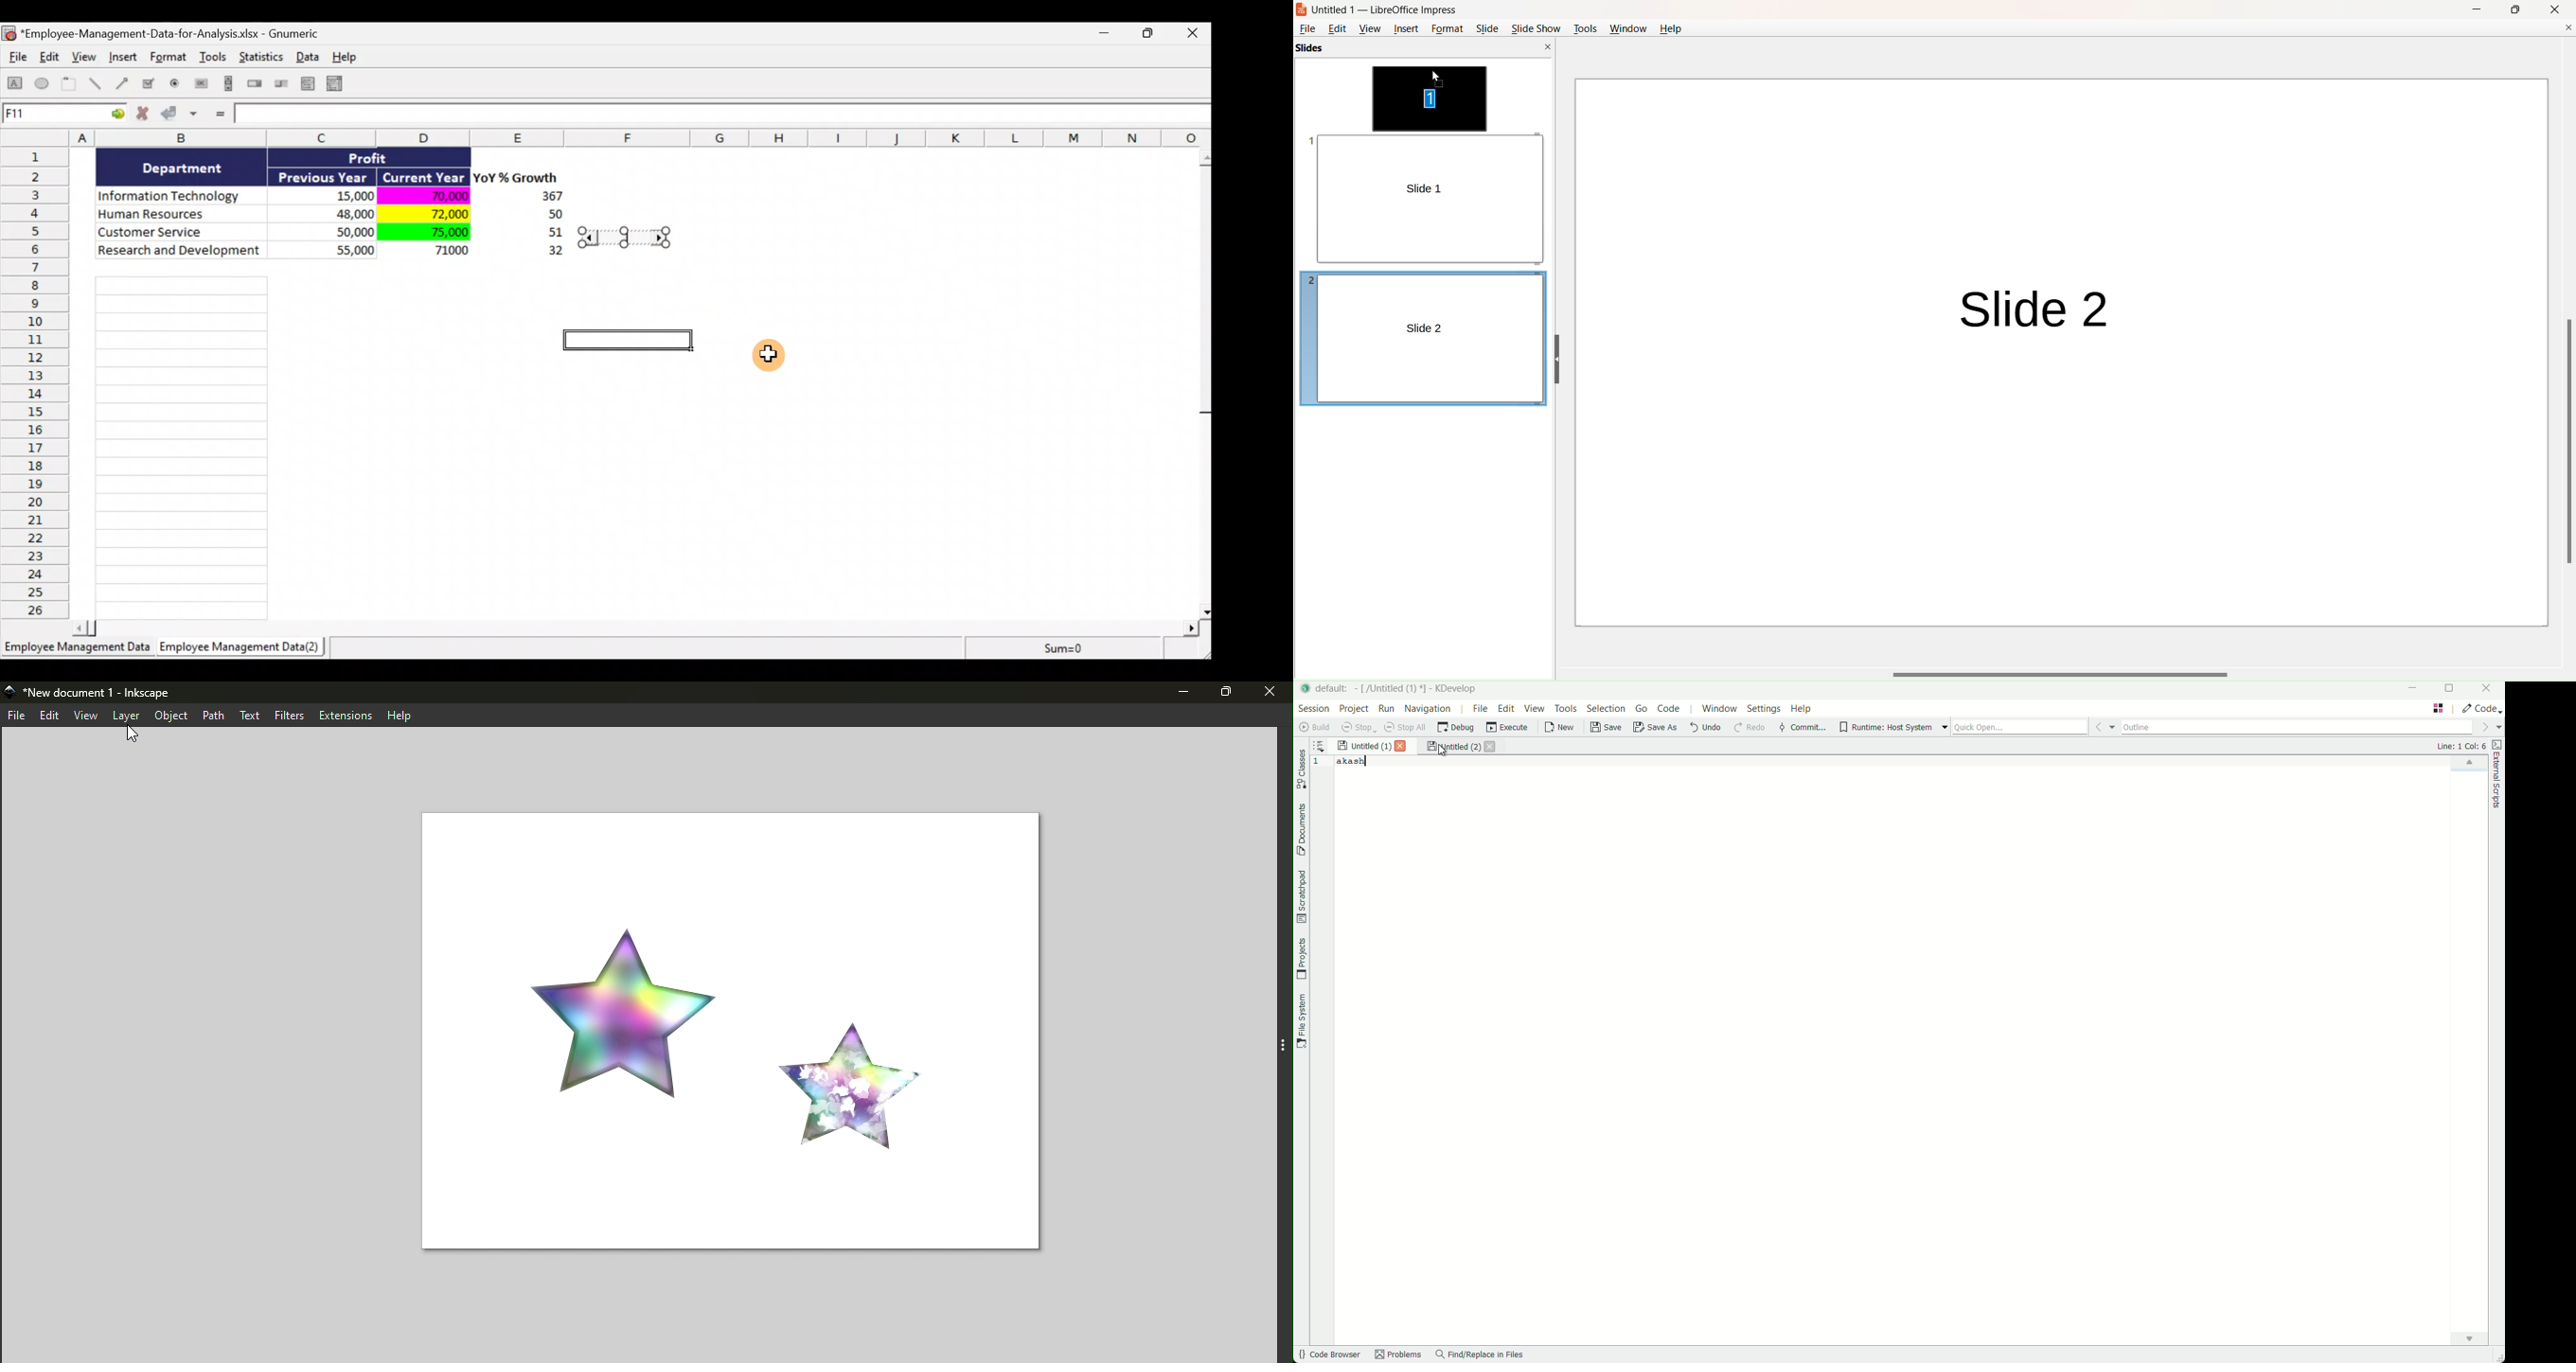  What do you see at coordinates (344, 715) in the screenshot?
I see `extensions` at bounding box center [344, 715].